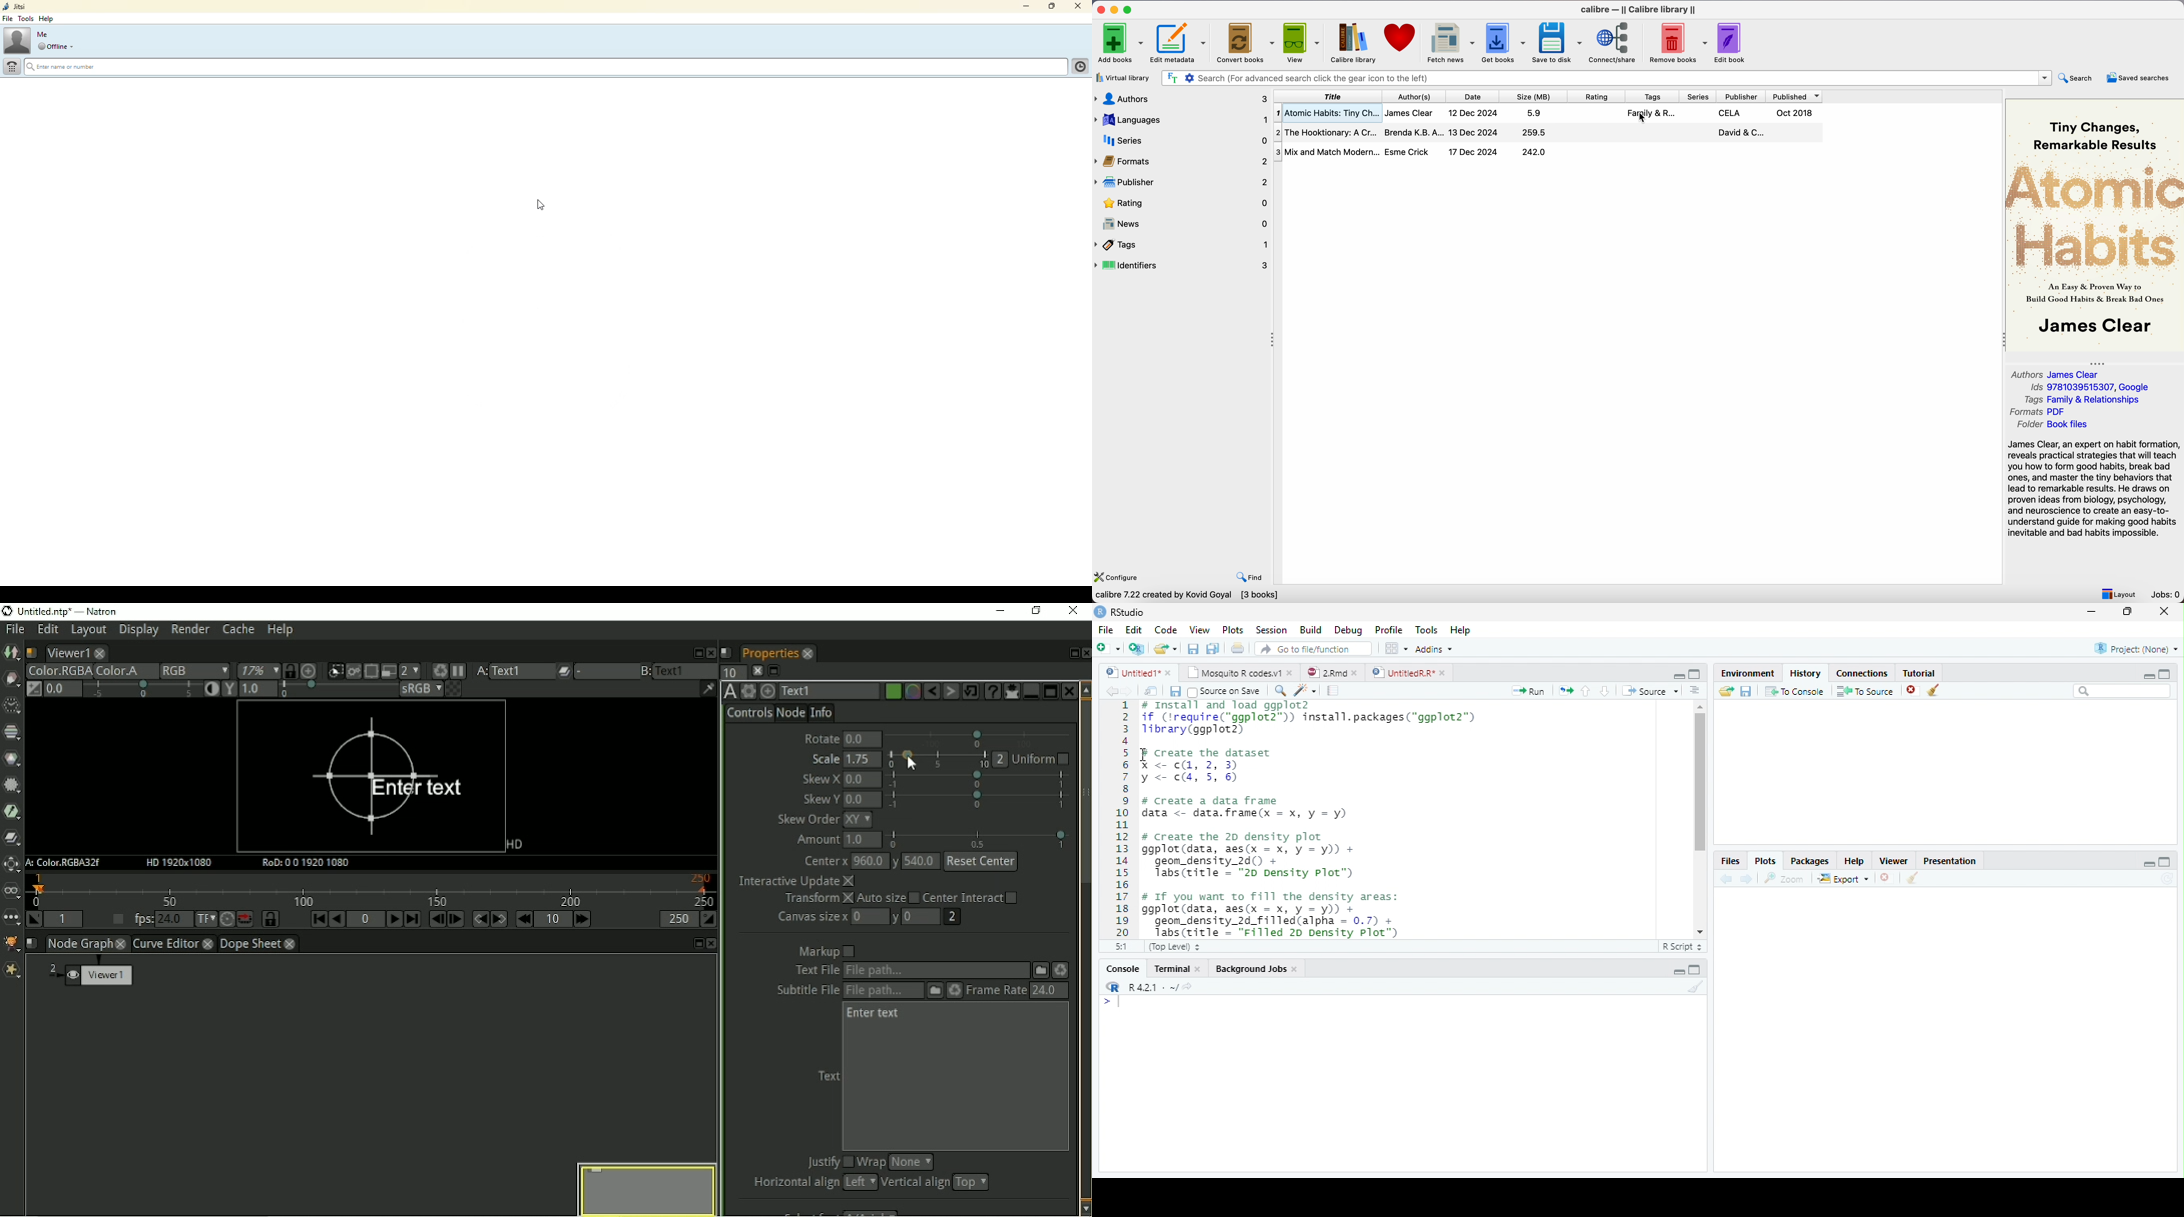  Describe the element at coordinates (1460, 631) in the screenshot. I see `Help` at that location.